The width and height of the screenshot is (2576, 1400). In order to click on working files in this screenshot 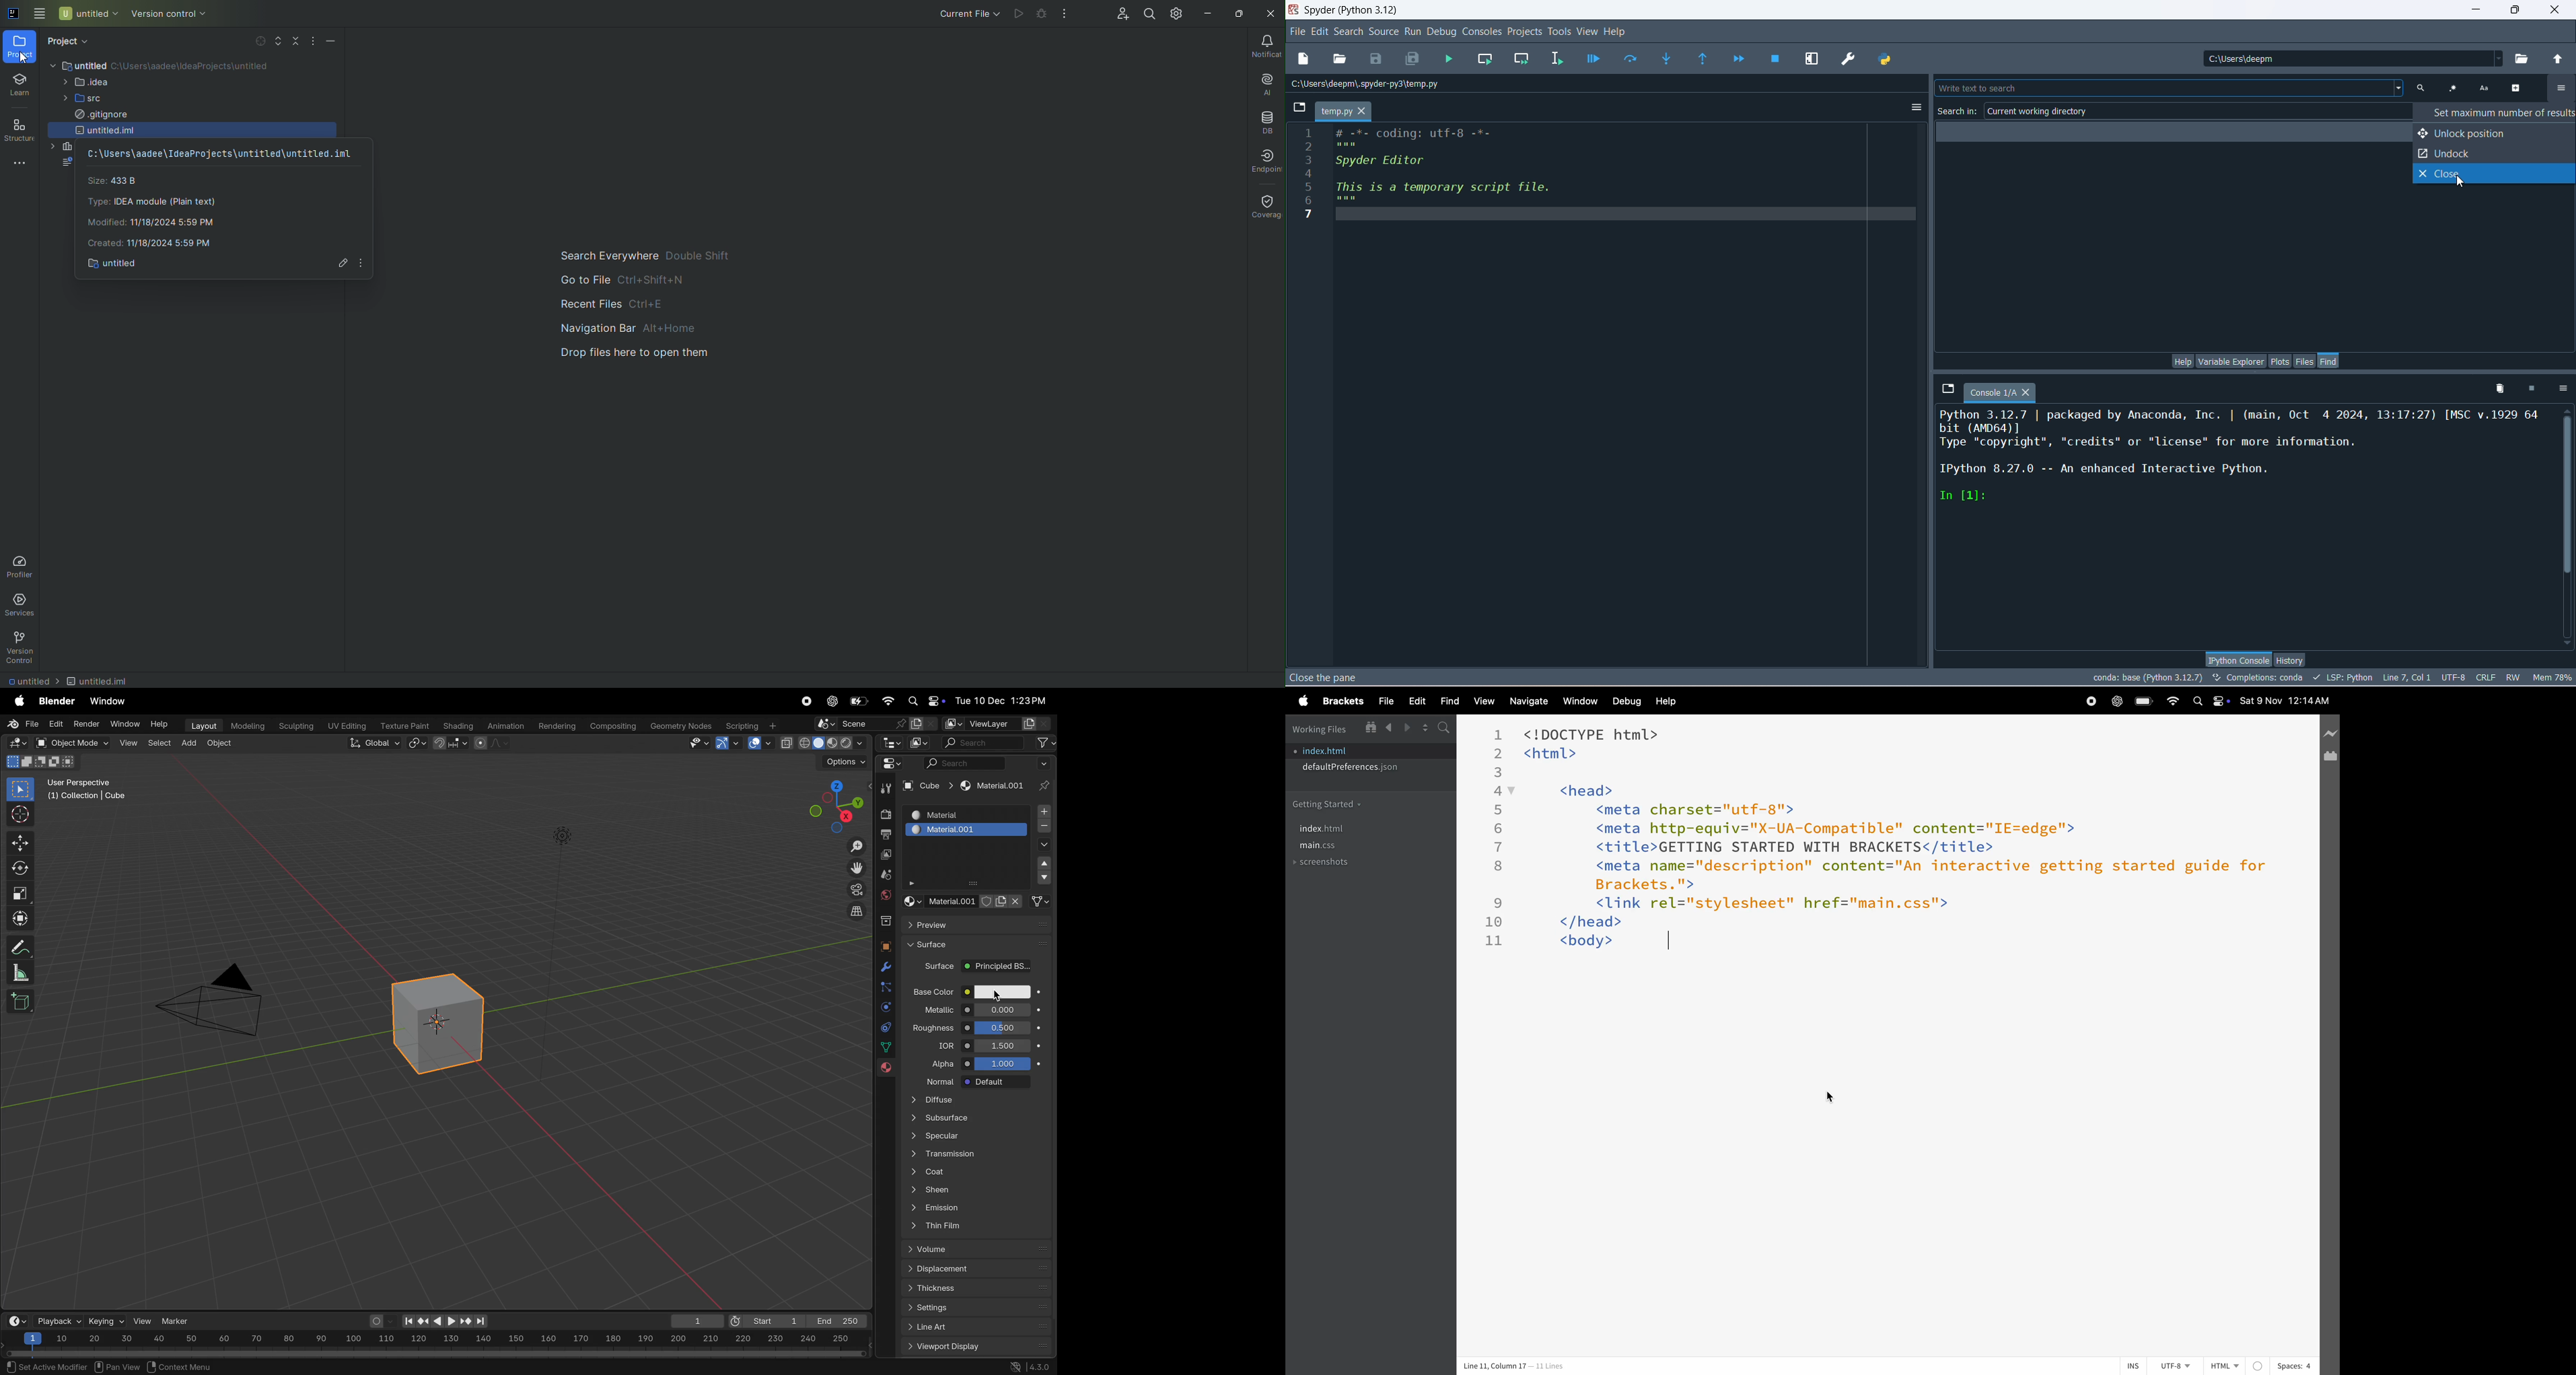, I will do `click(1321, 730)`.